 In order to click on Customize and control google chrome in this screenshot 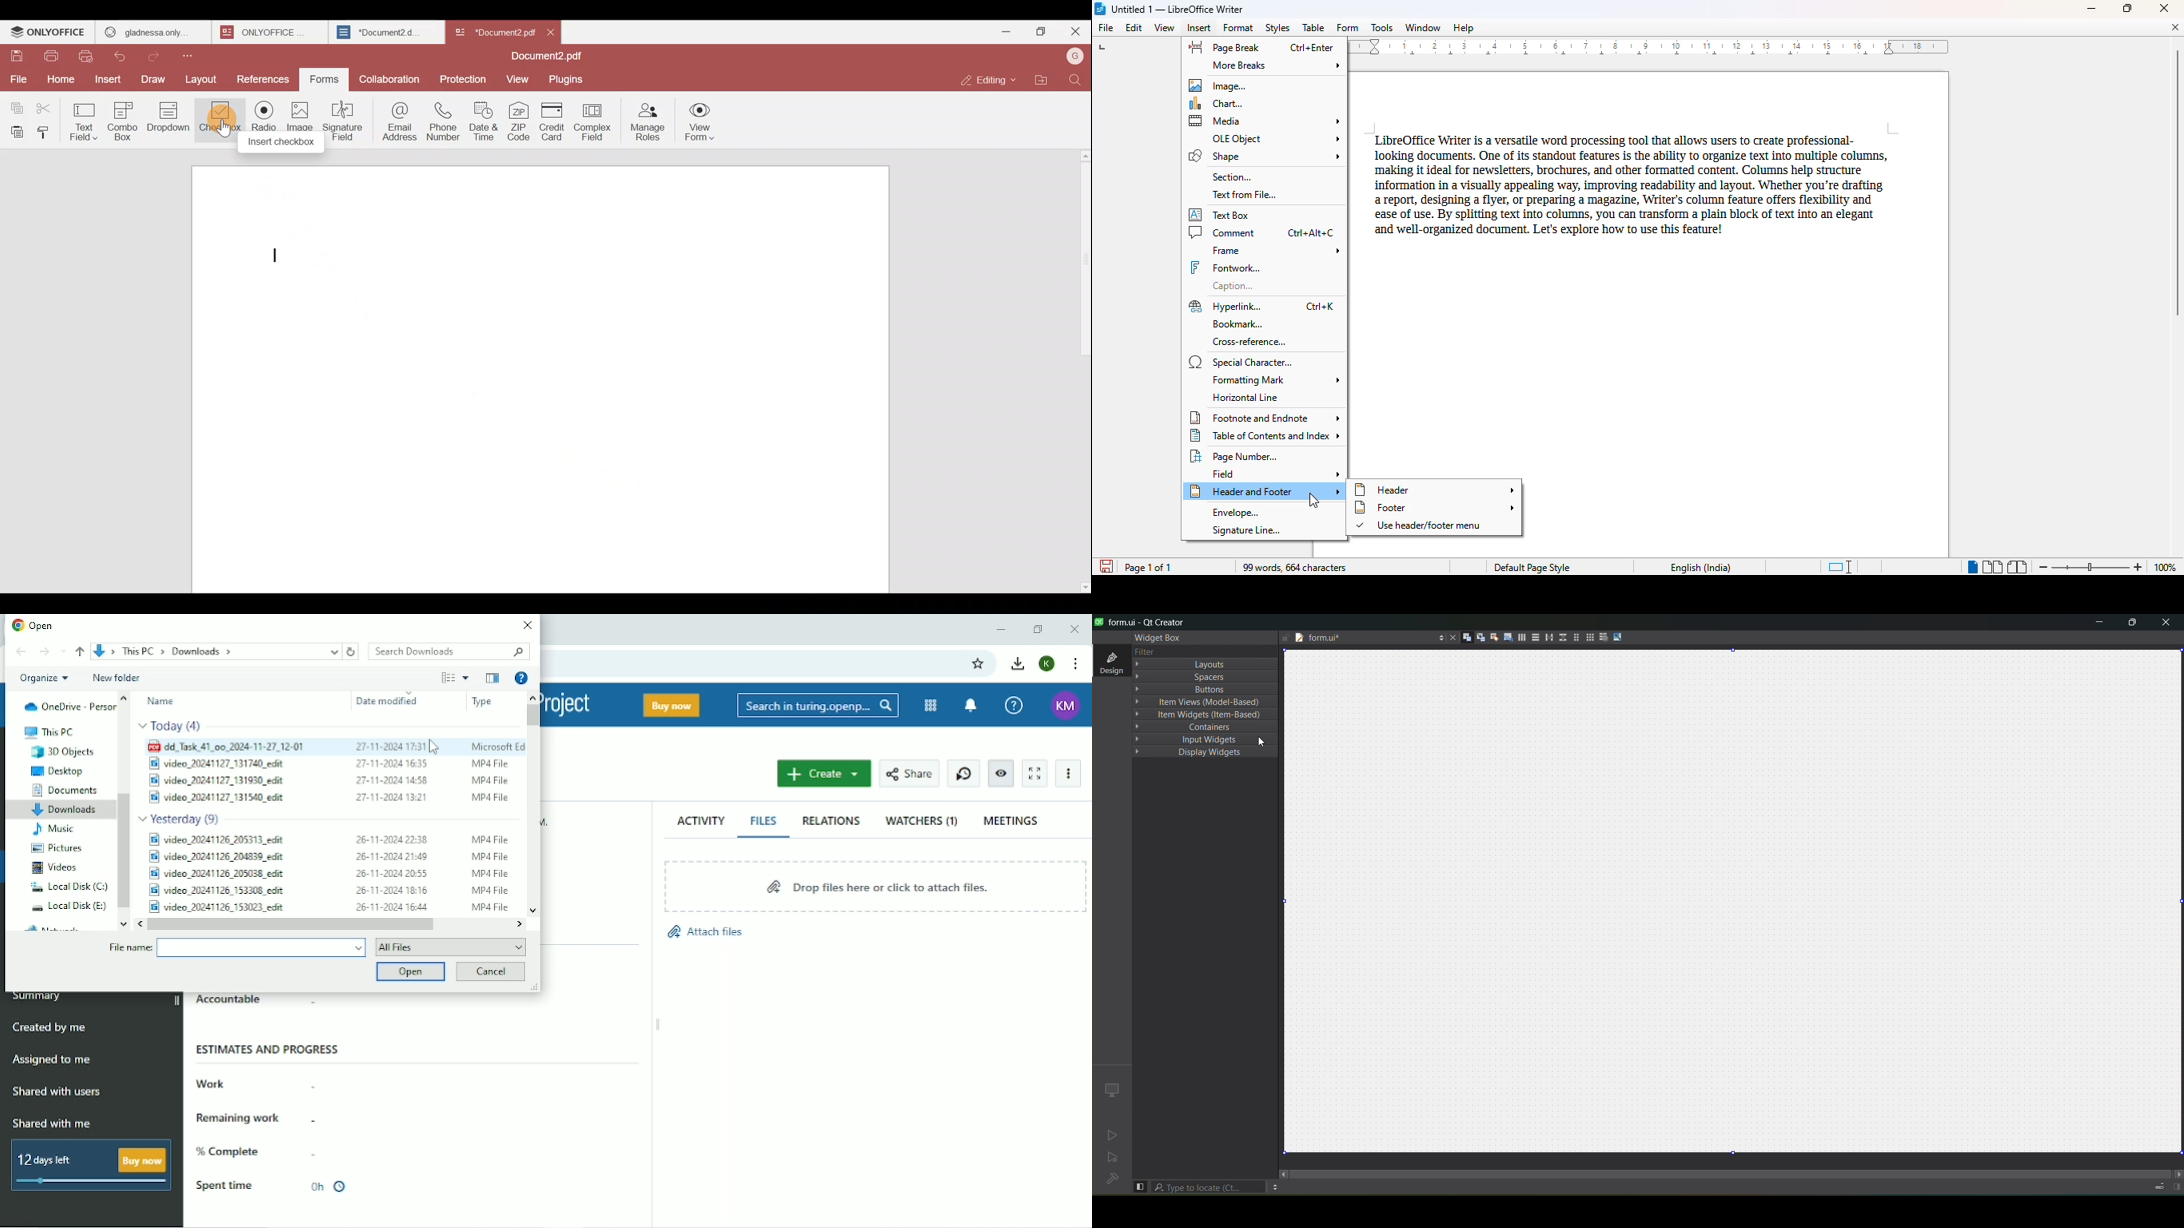, I will do `click(1078, 664)`.